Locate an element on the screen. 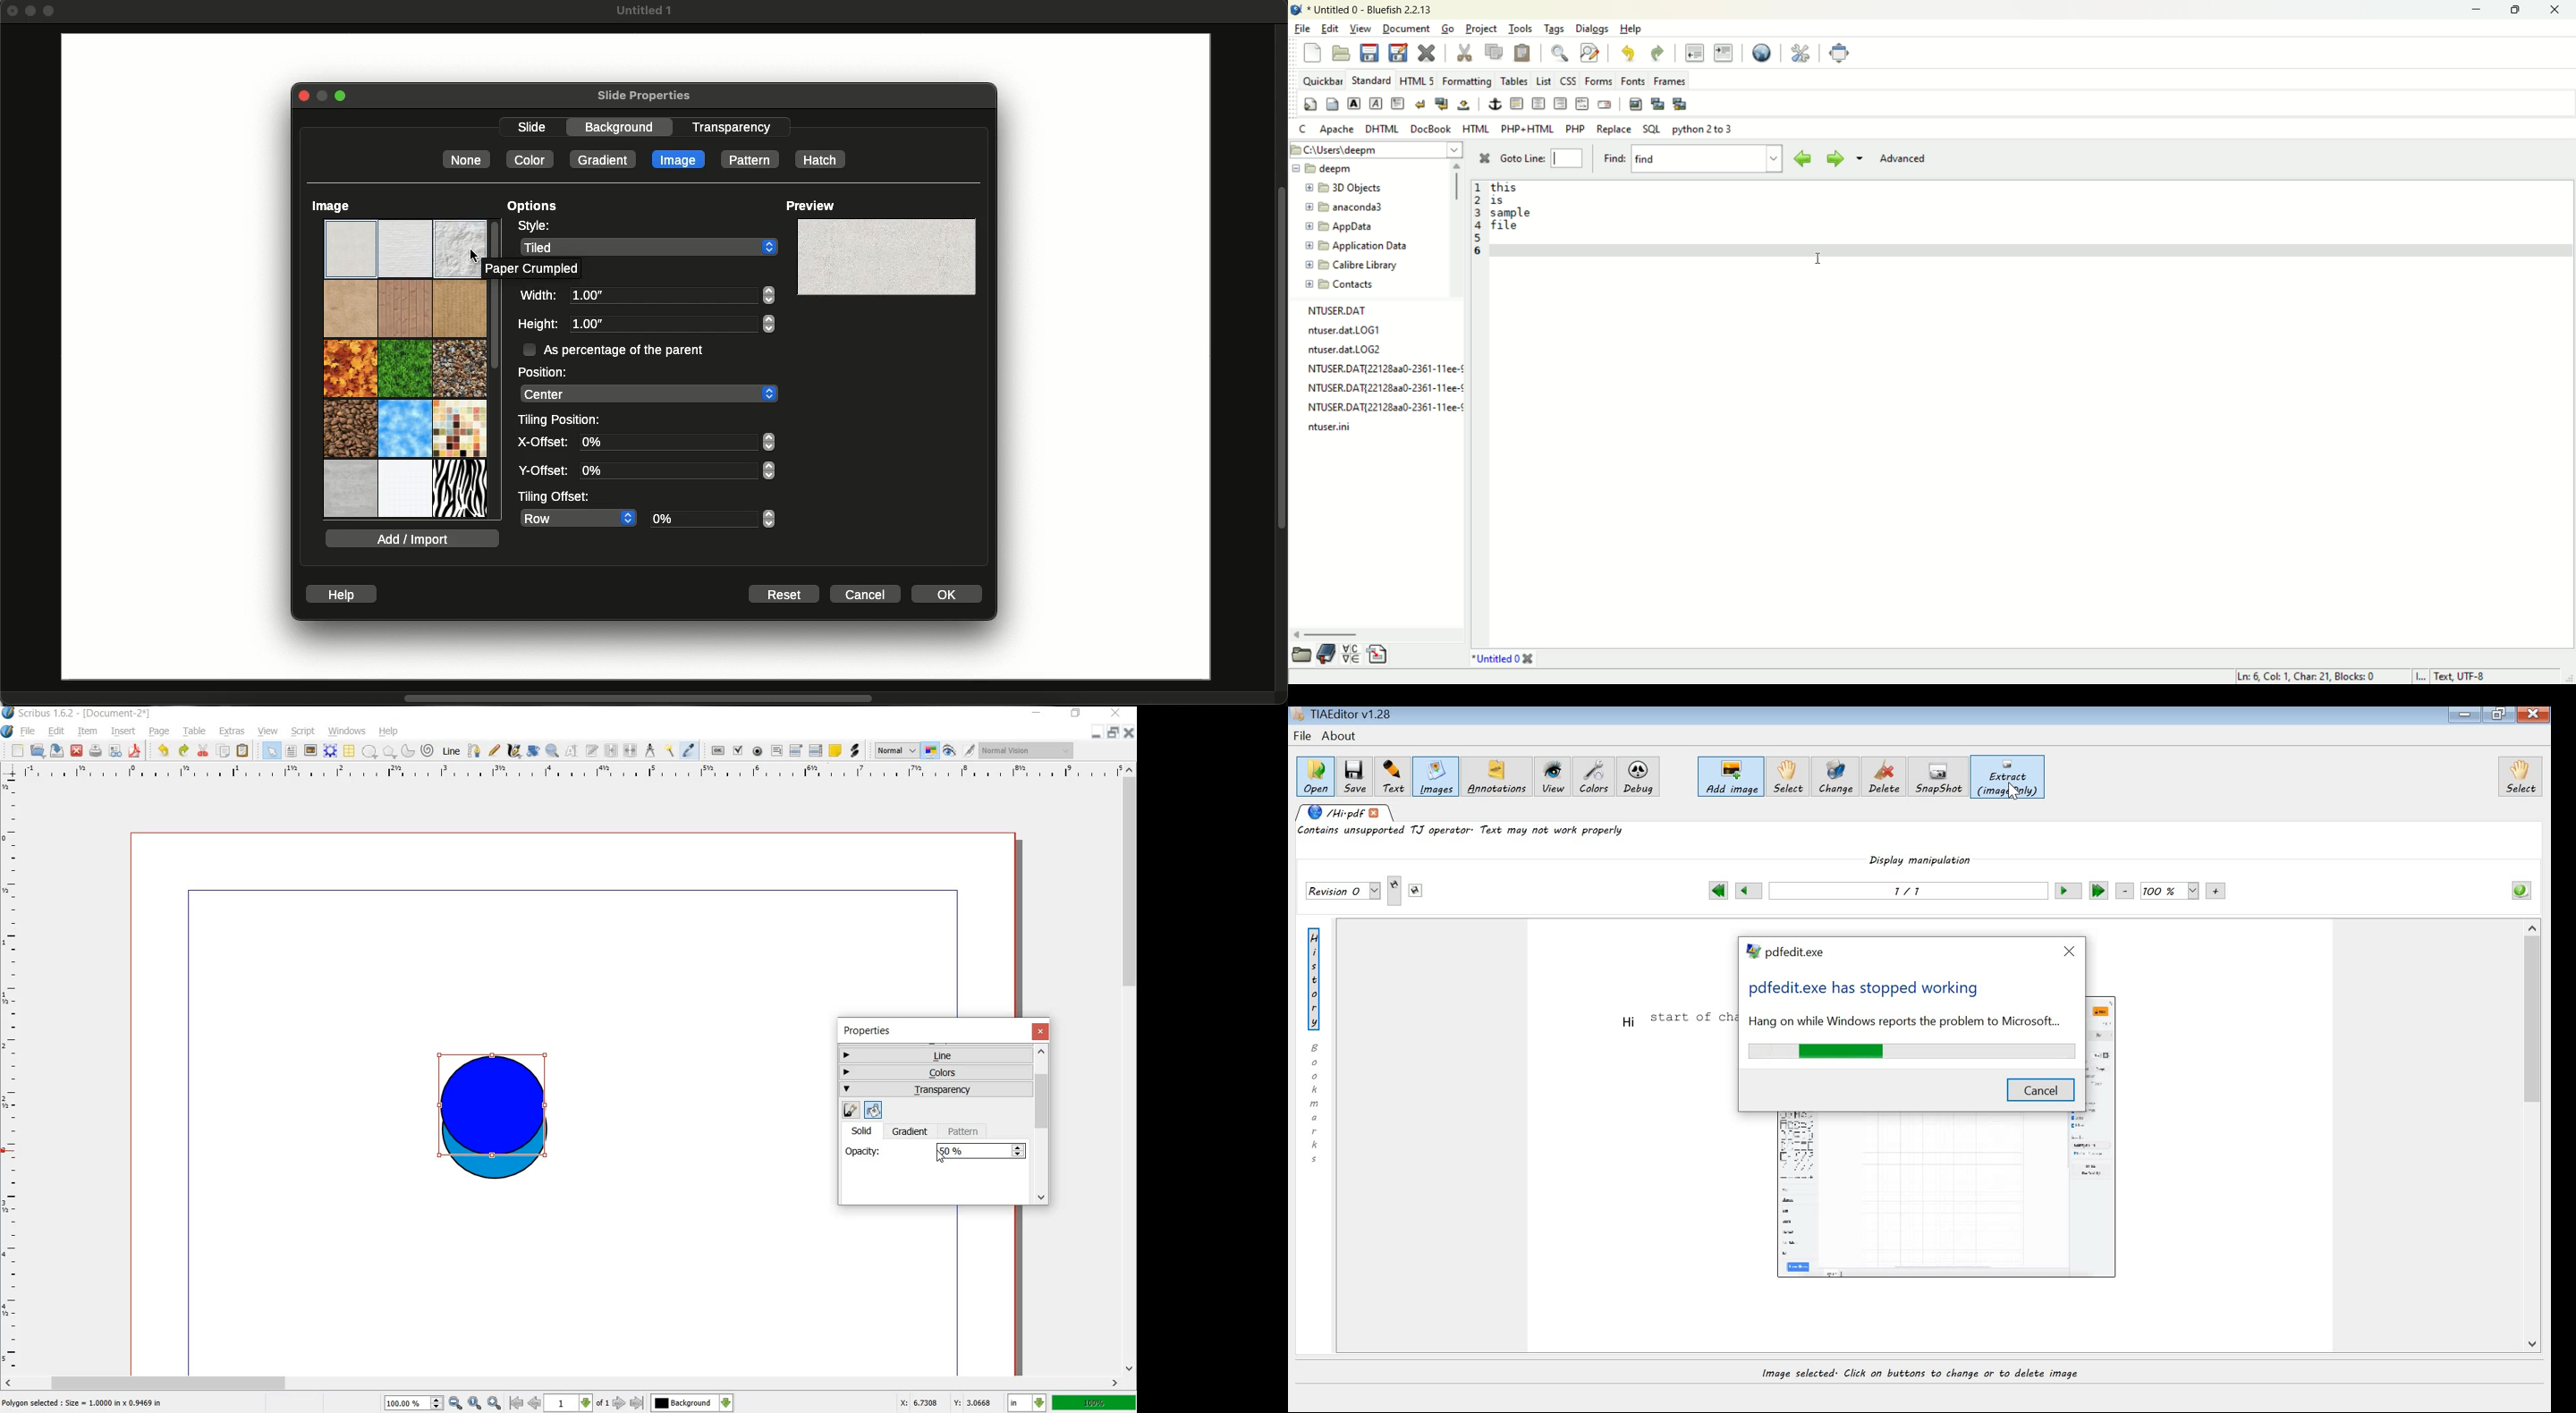  Transparency is located at coordinates (732, 126).